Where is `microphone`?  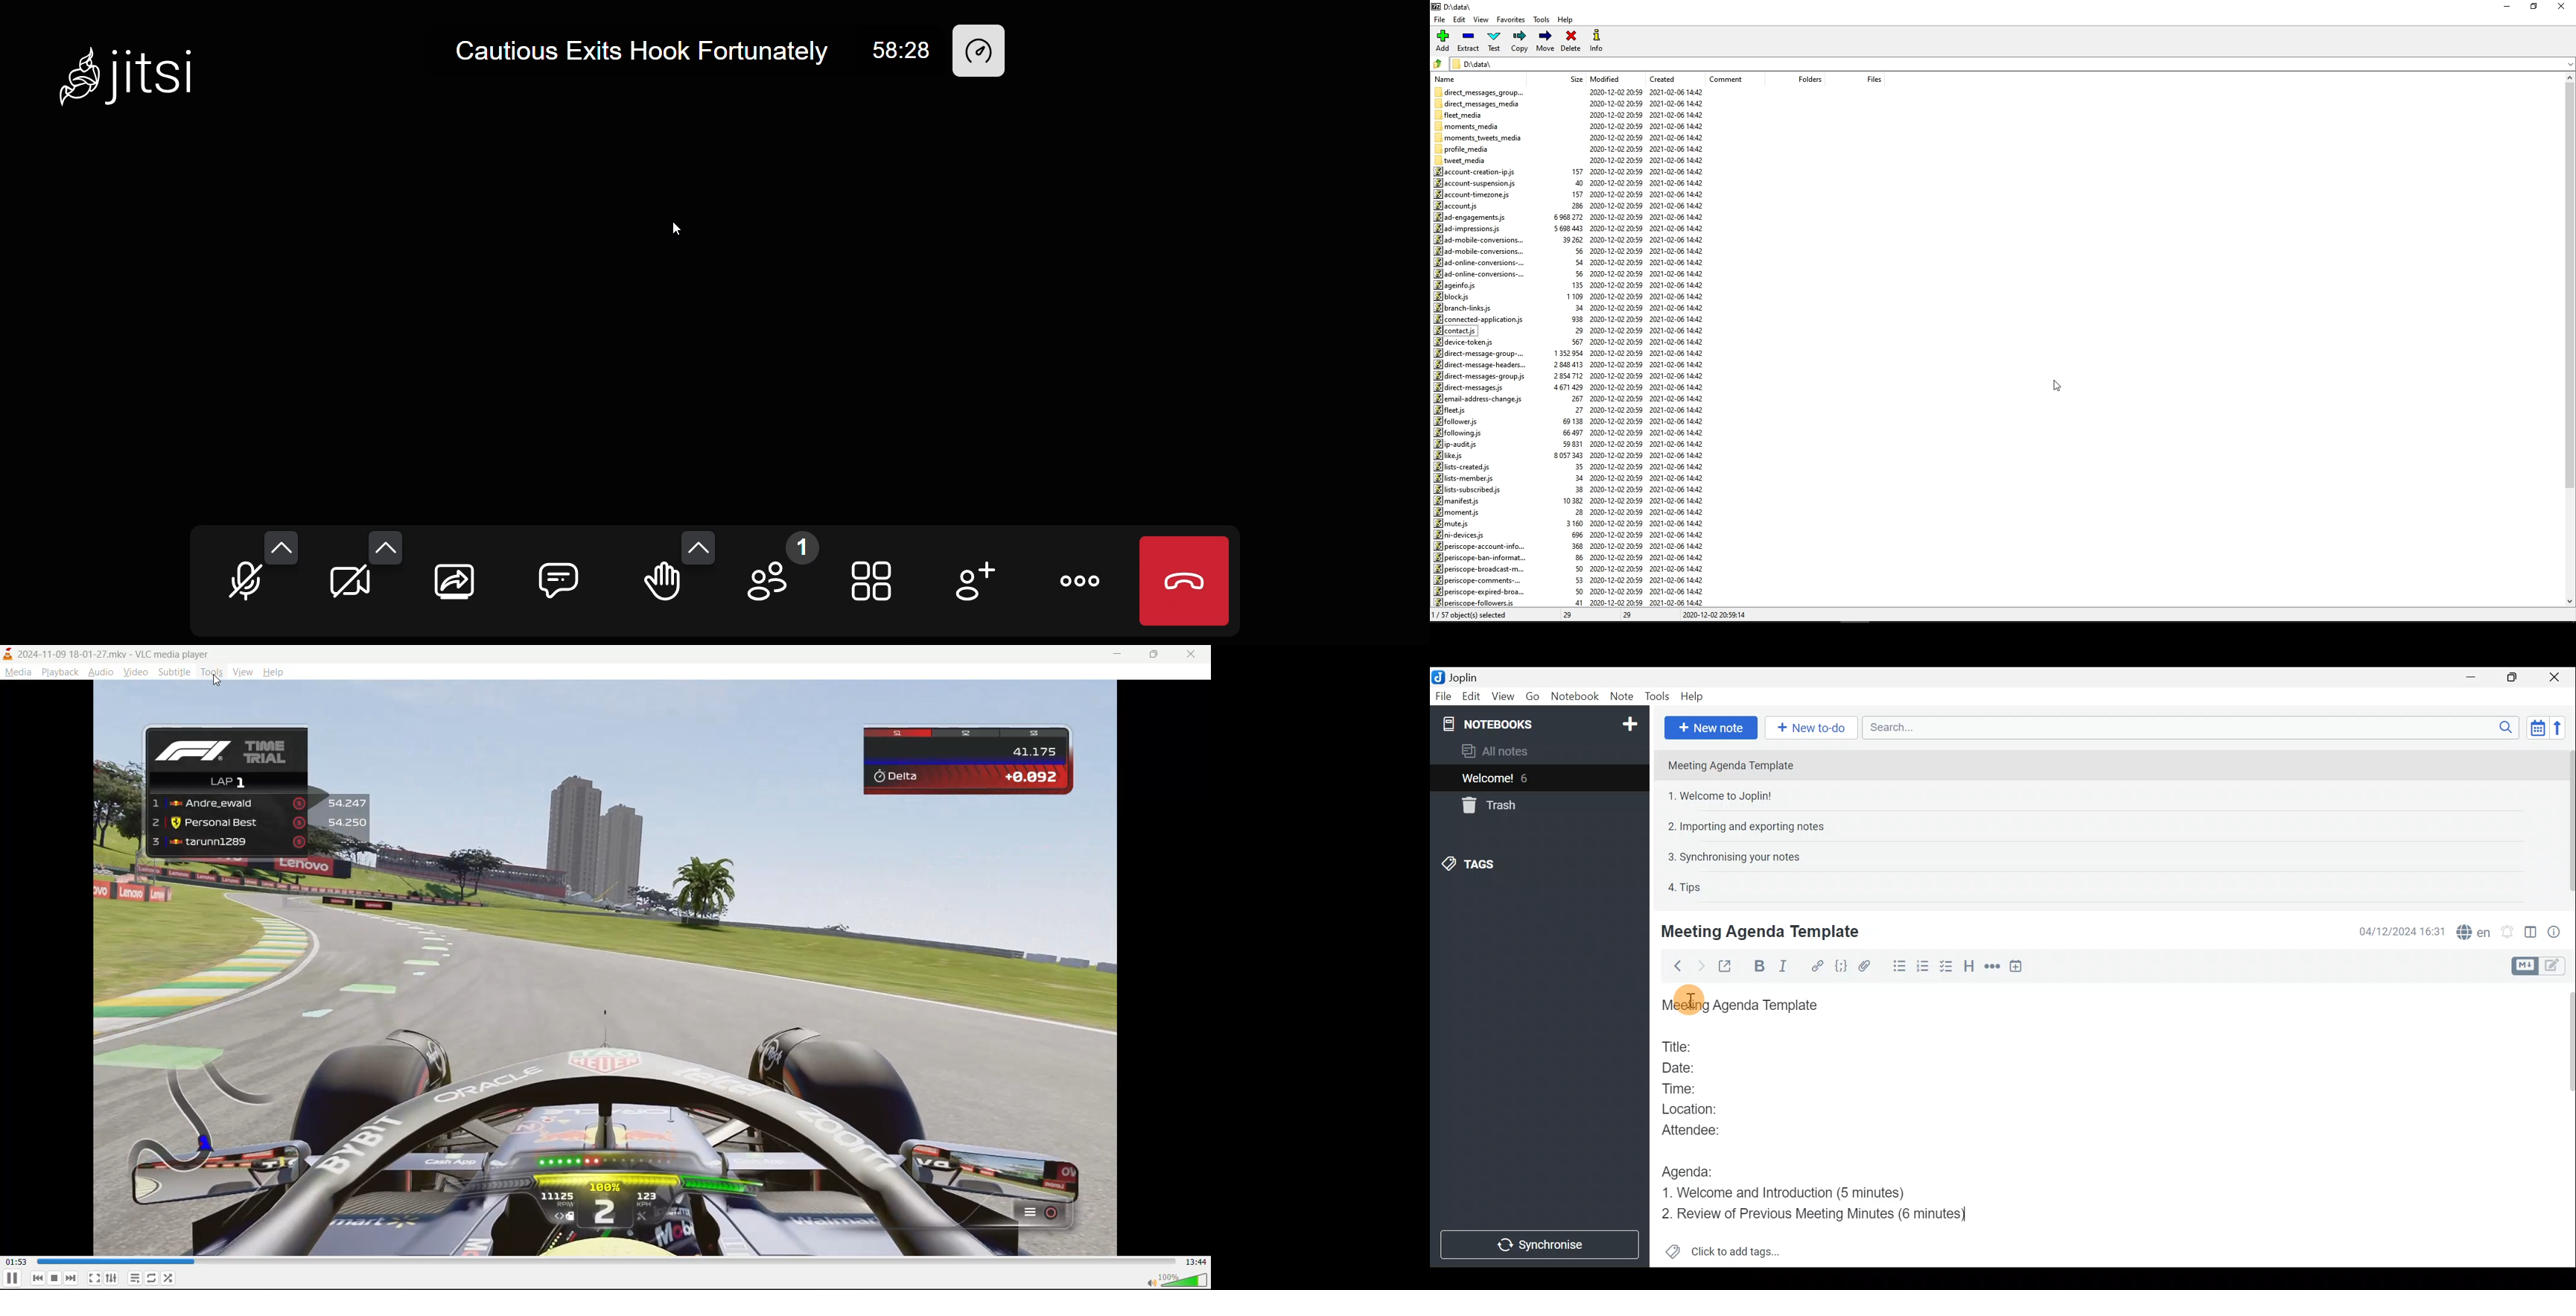 microphone is located at coordinates (241, 585).